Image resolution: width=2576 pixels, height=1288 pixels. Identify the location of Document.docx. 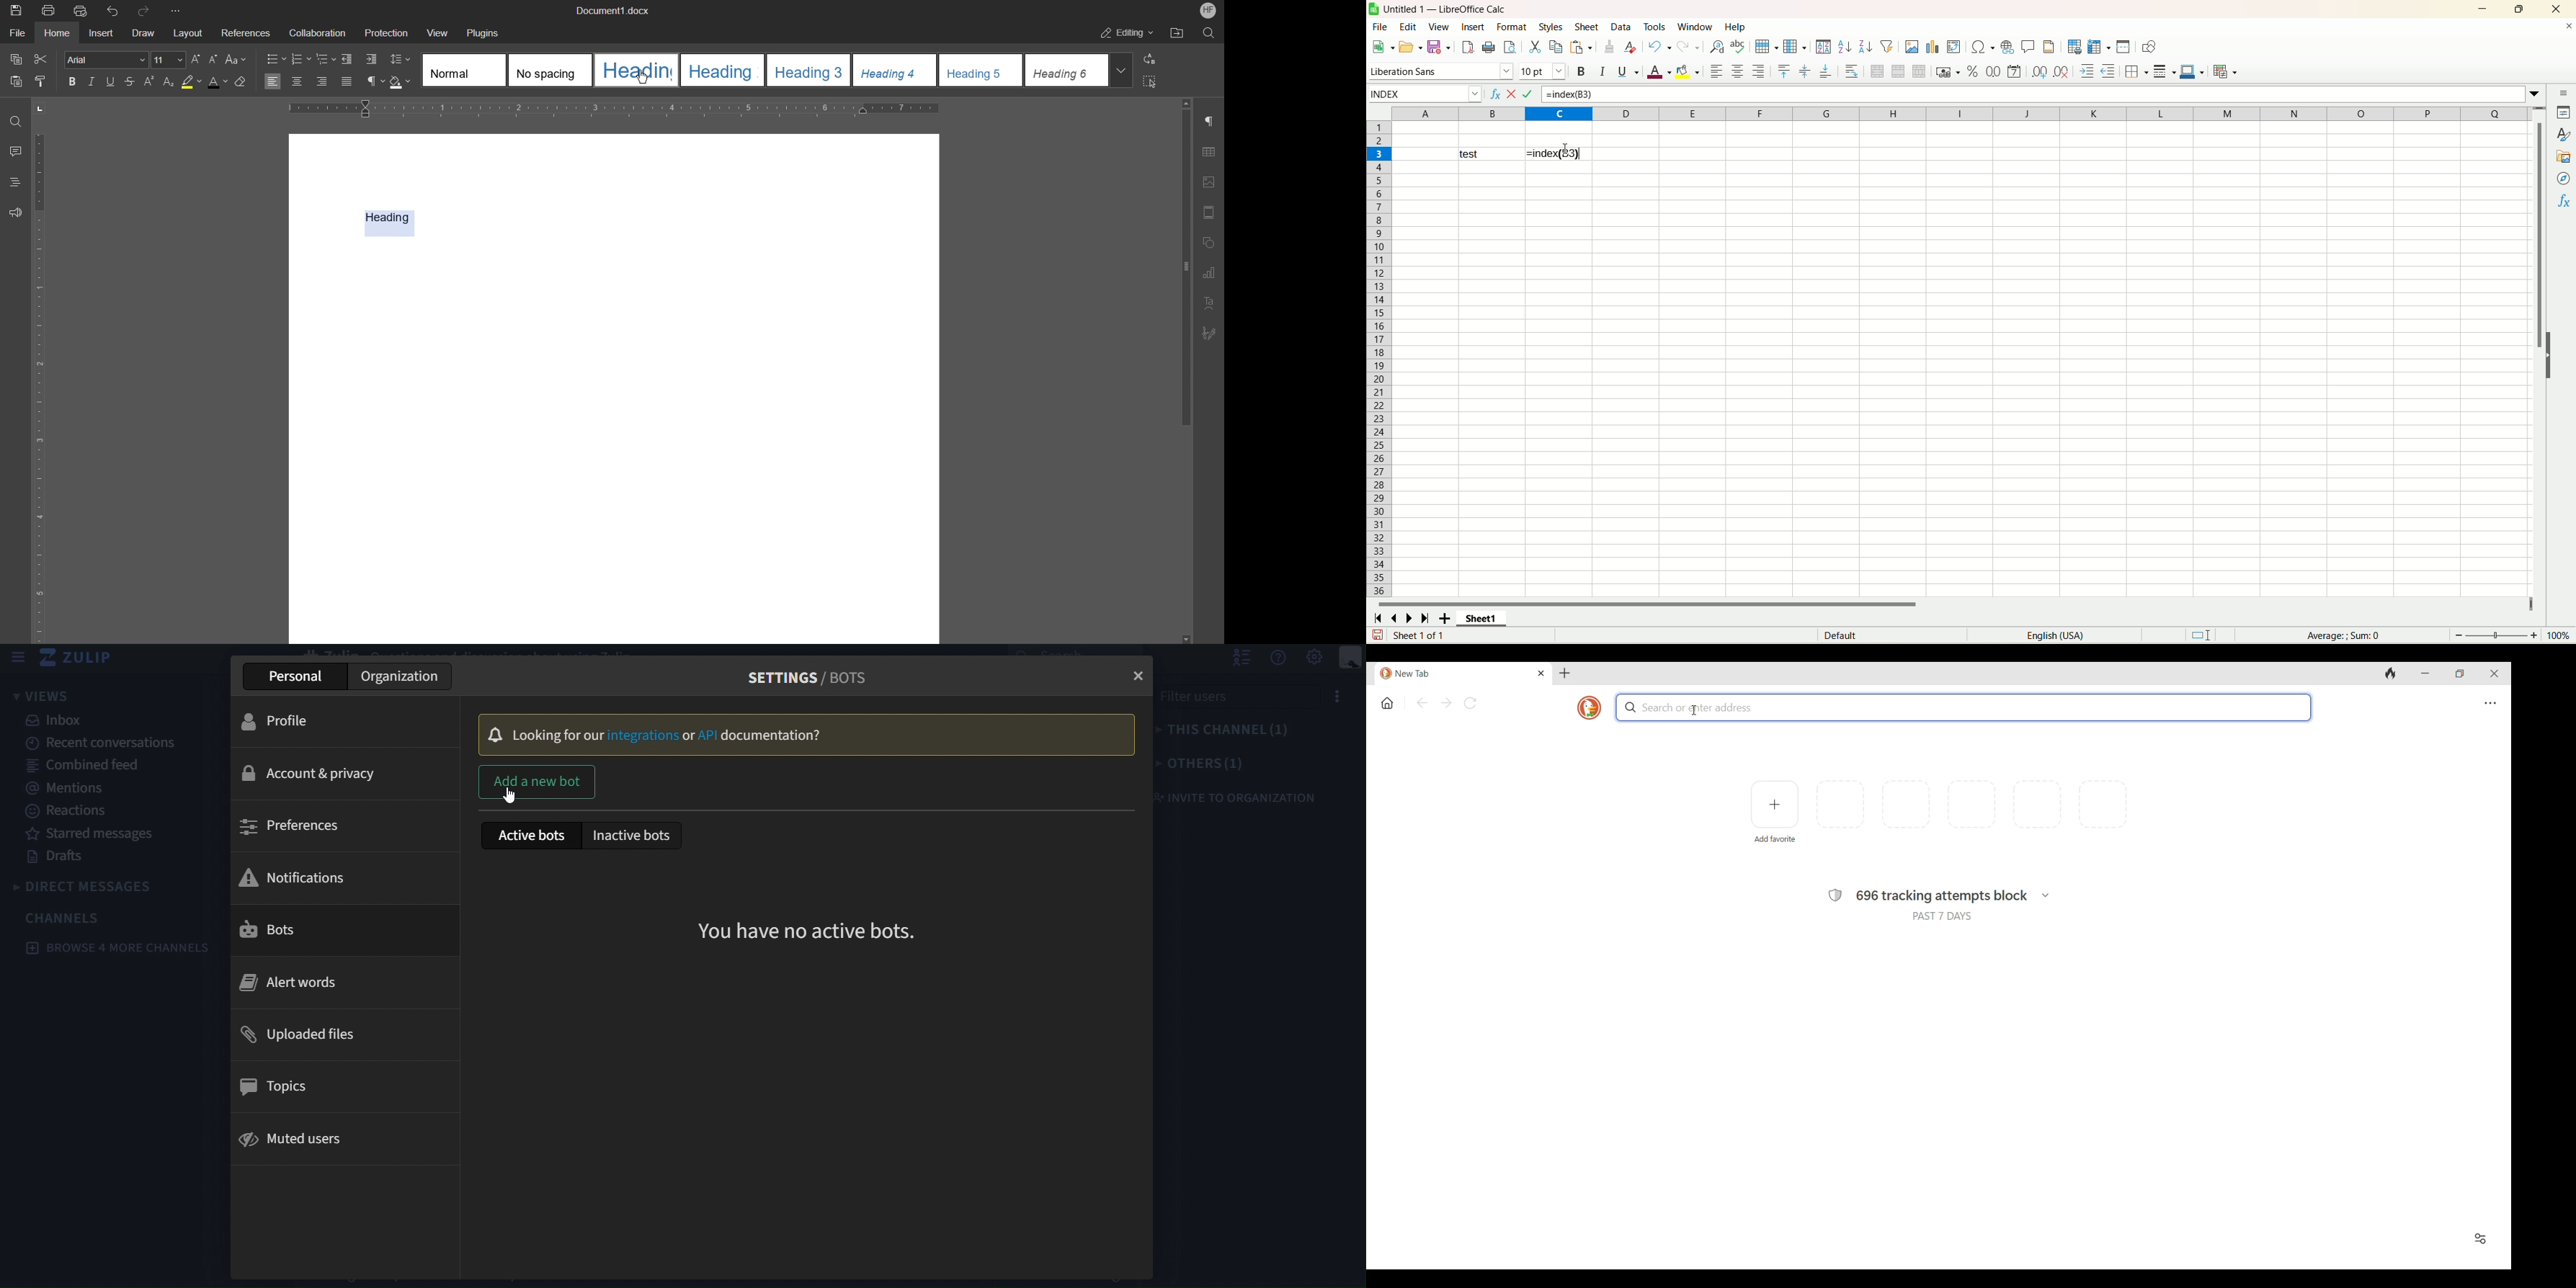
(612, 11).